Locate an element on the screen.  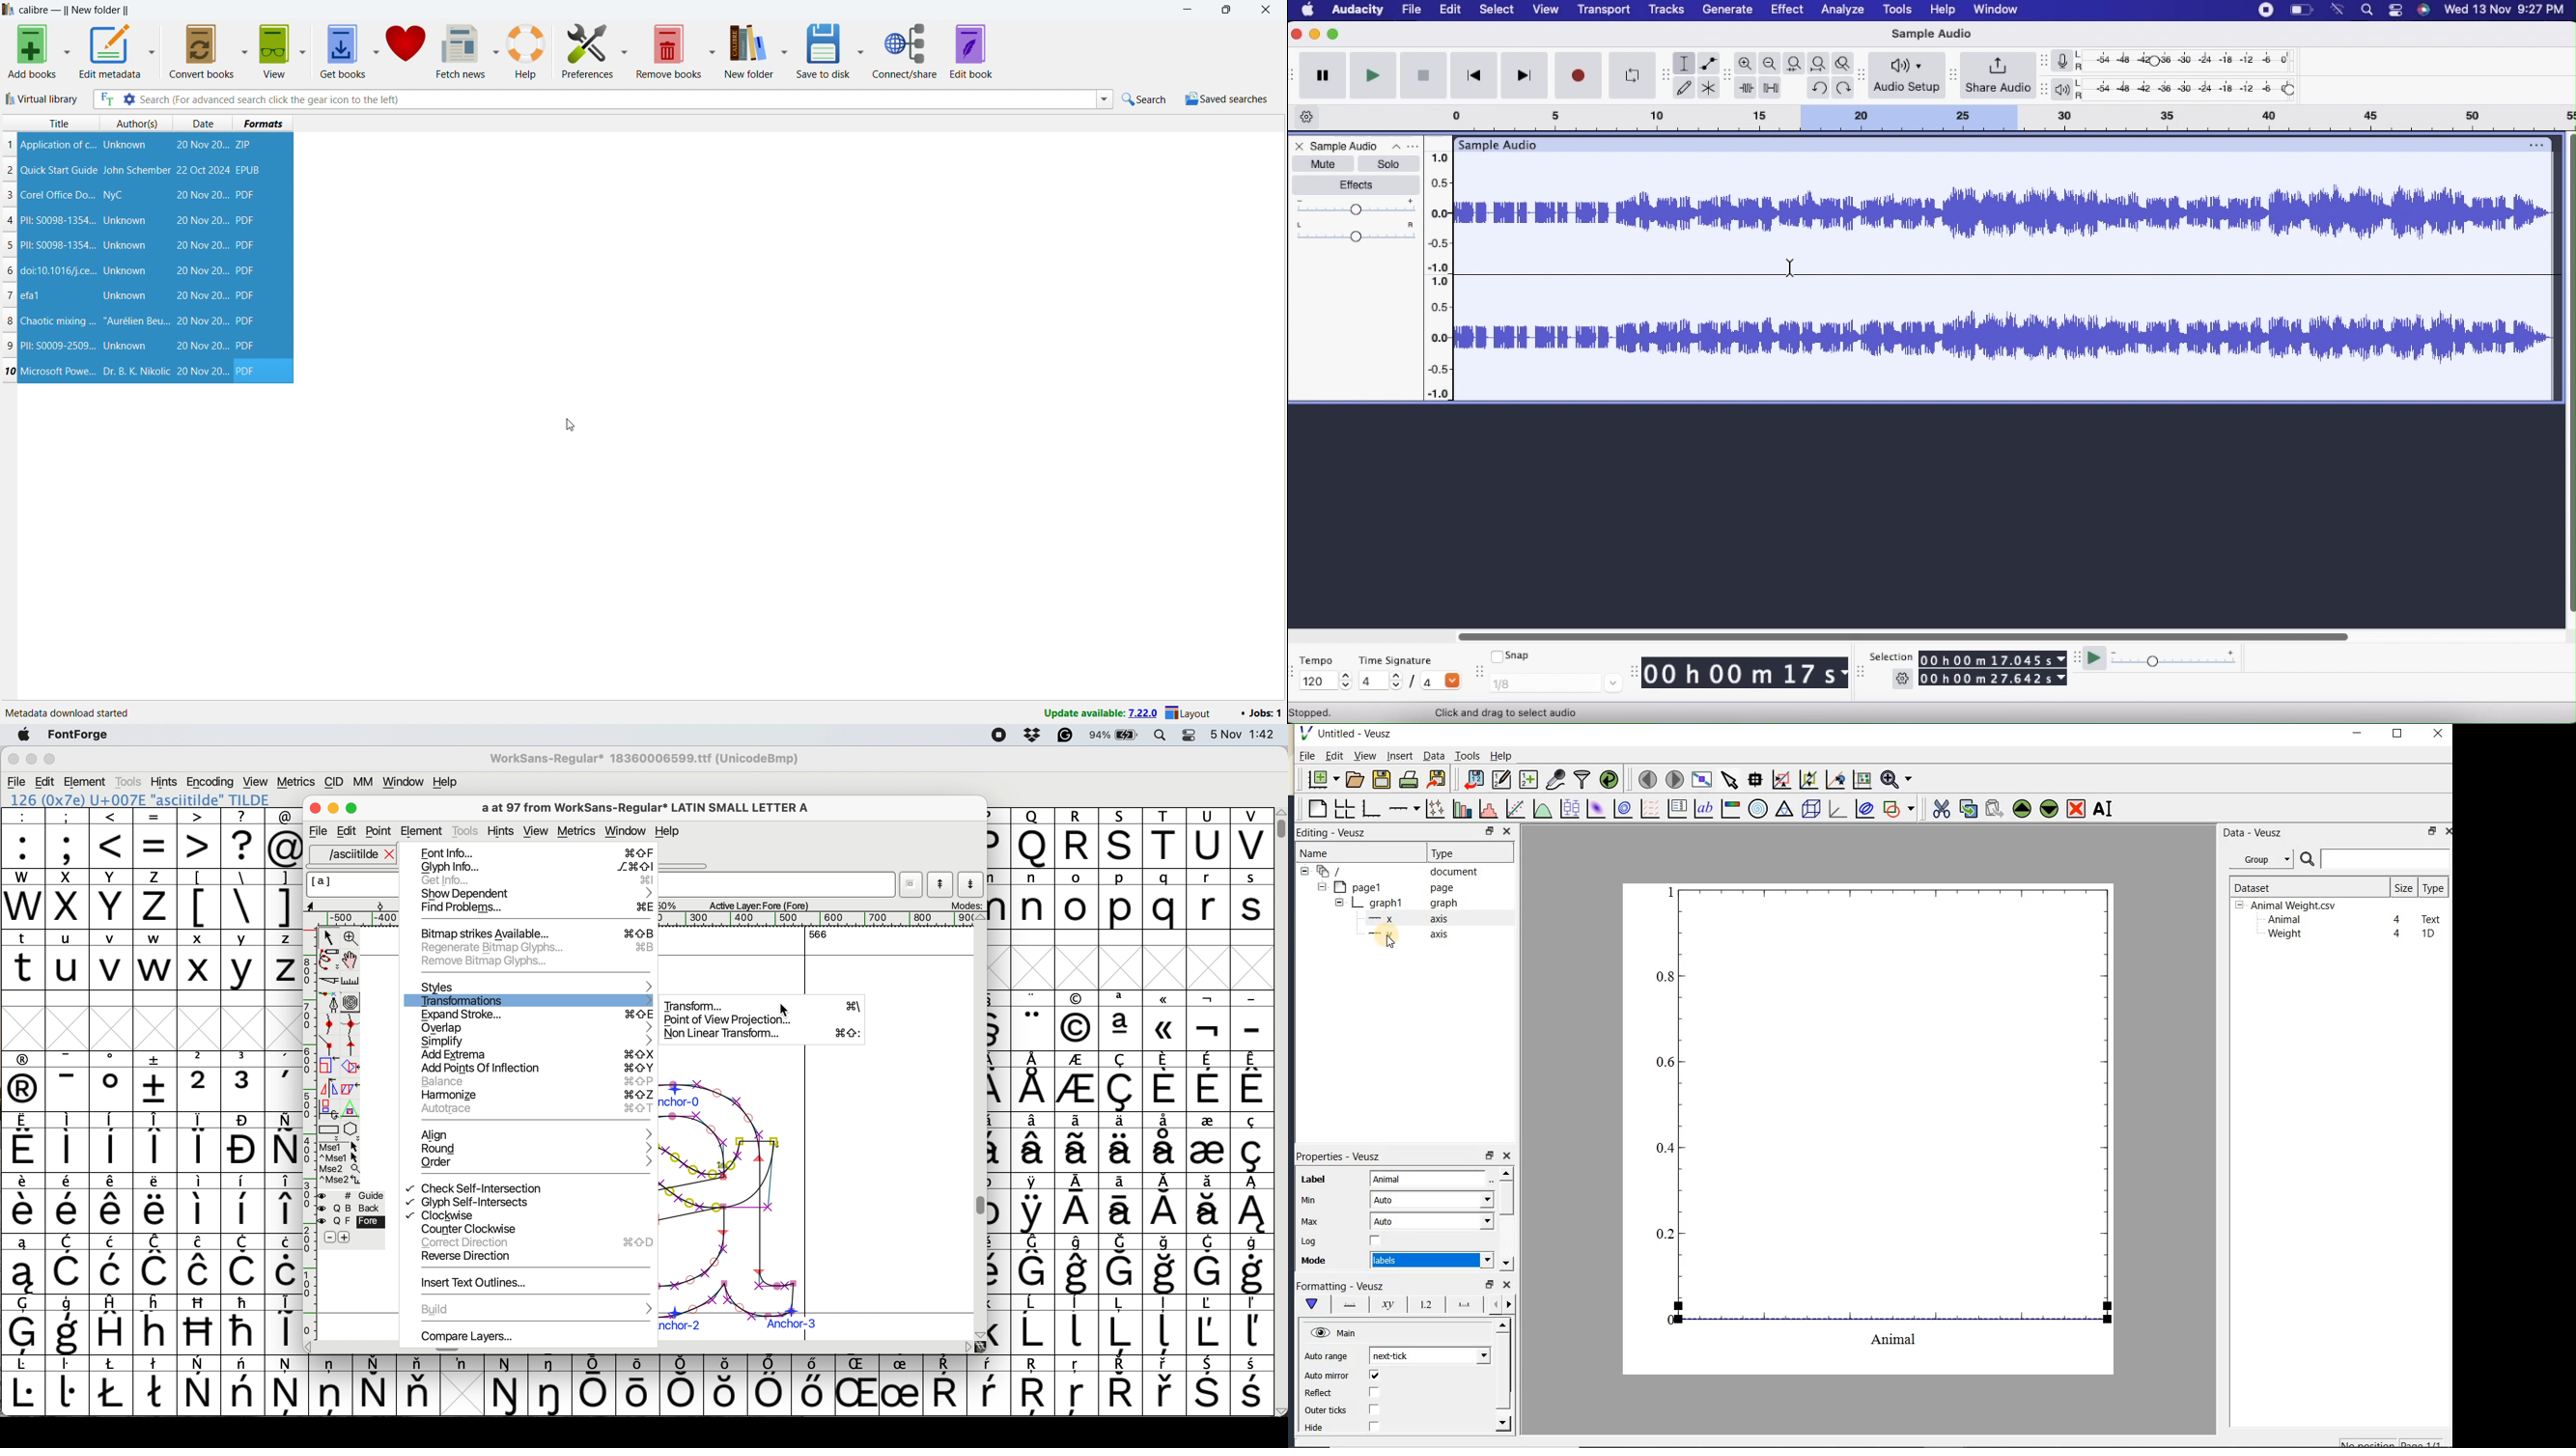
symbol is located at coordinates (112, 1204).